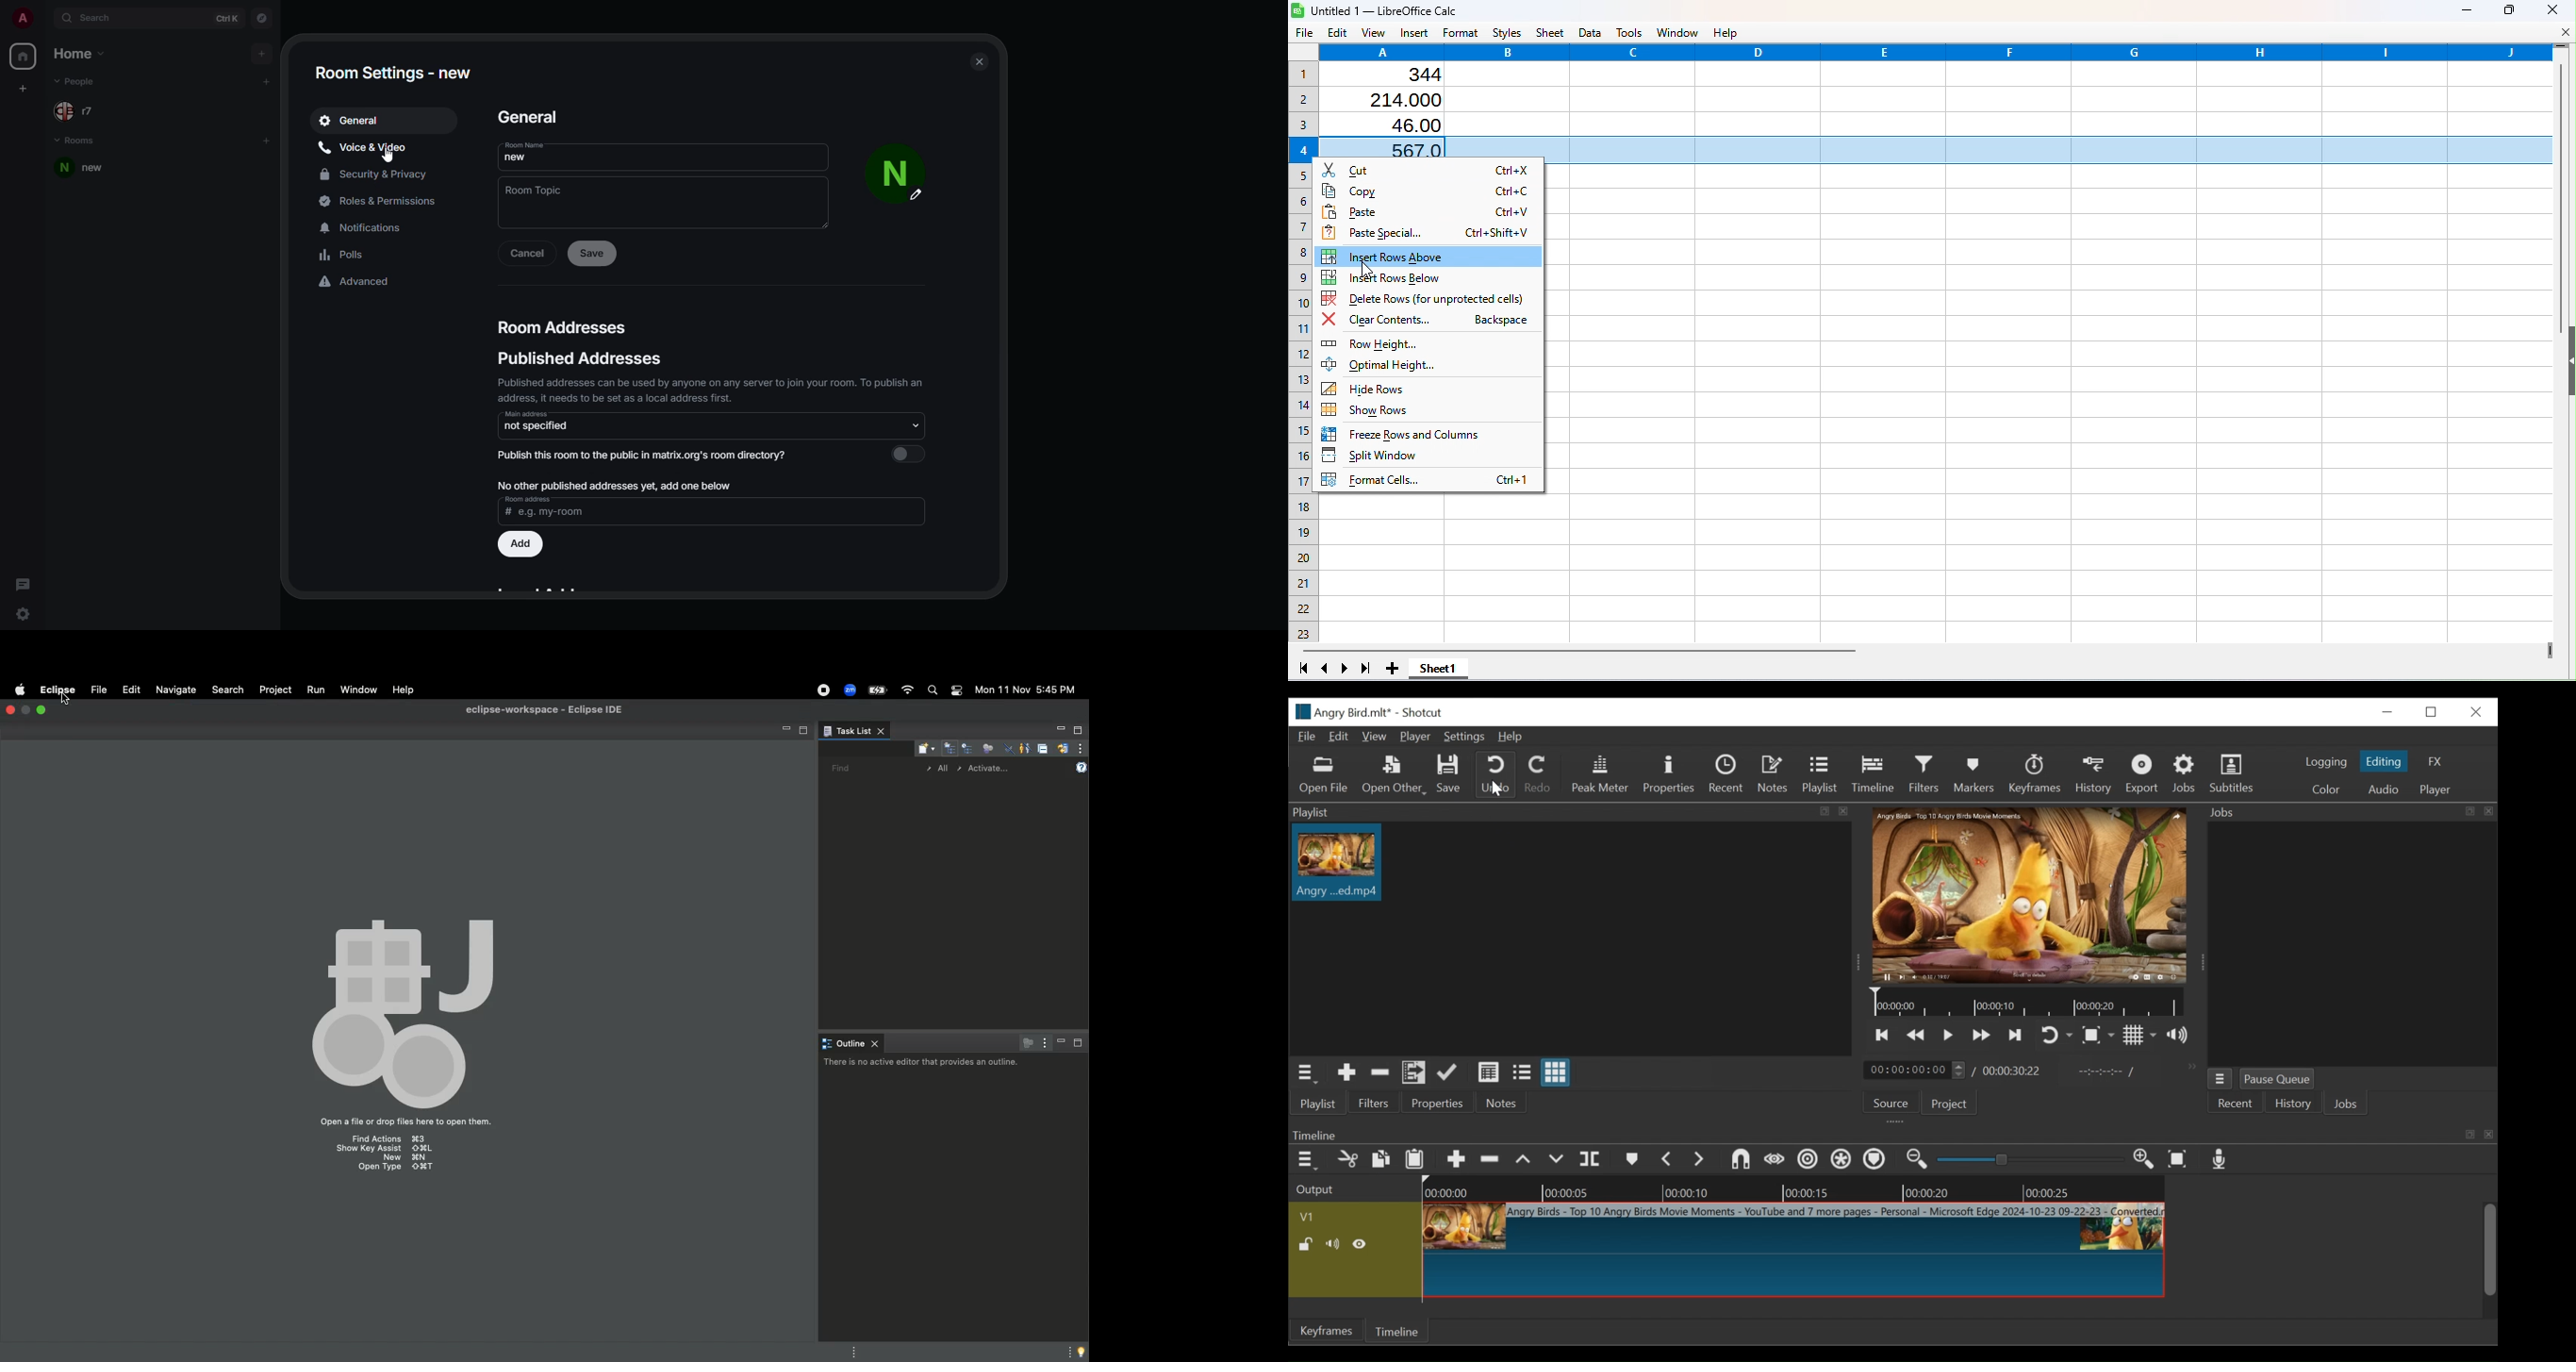 This screenshot has width=2576, height=1372. I want to click on Ripple markers, so click(1877, 1160).